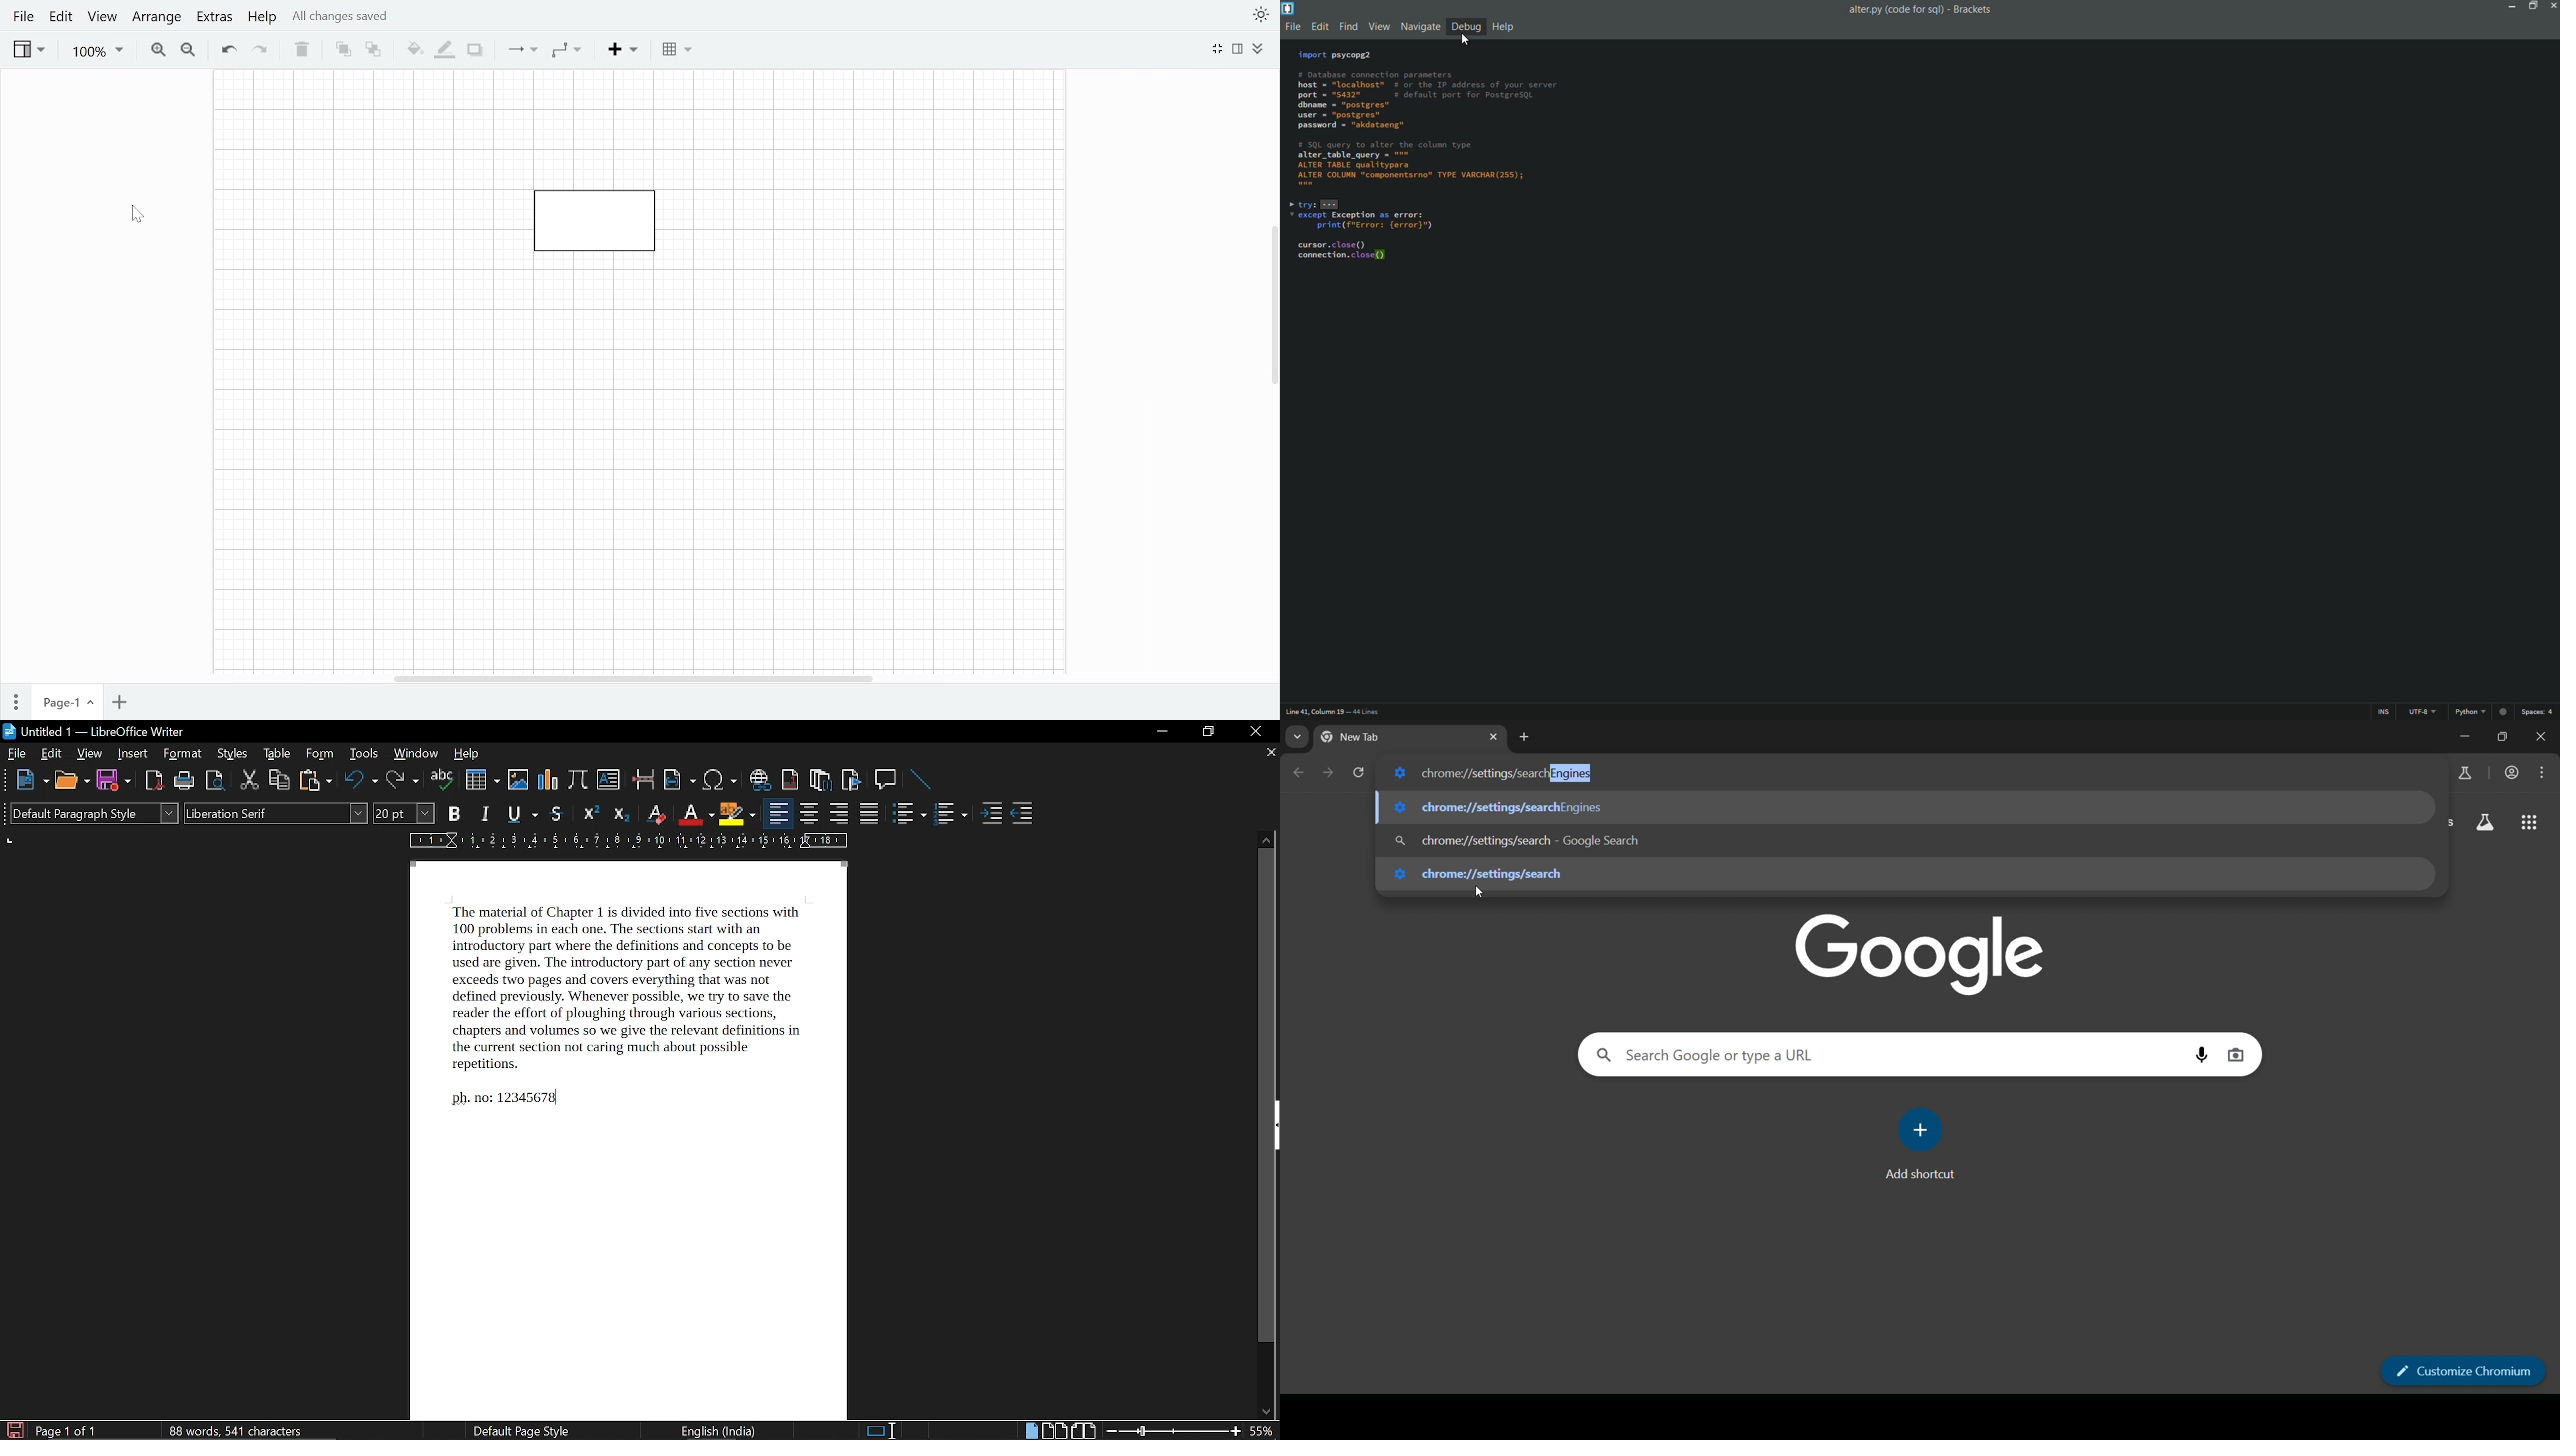  Describe the element at coordinates (642, 779) in the screenshot. I see `insert pagebreak` at that location.